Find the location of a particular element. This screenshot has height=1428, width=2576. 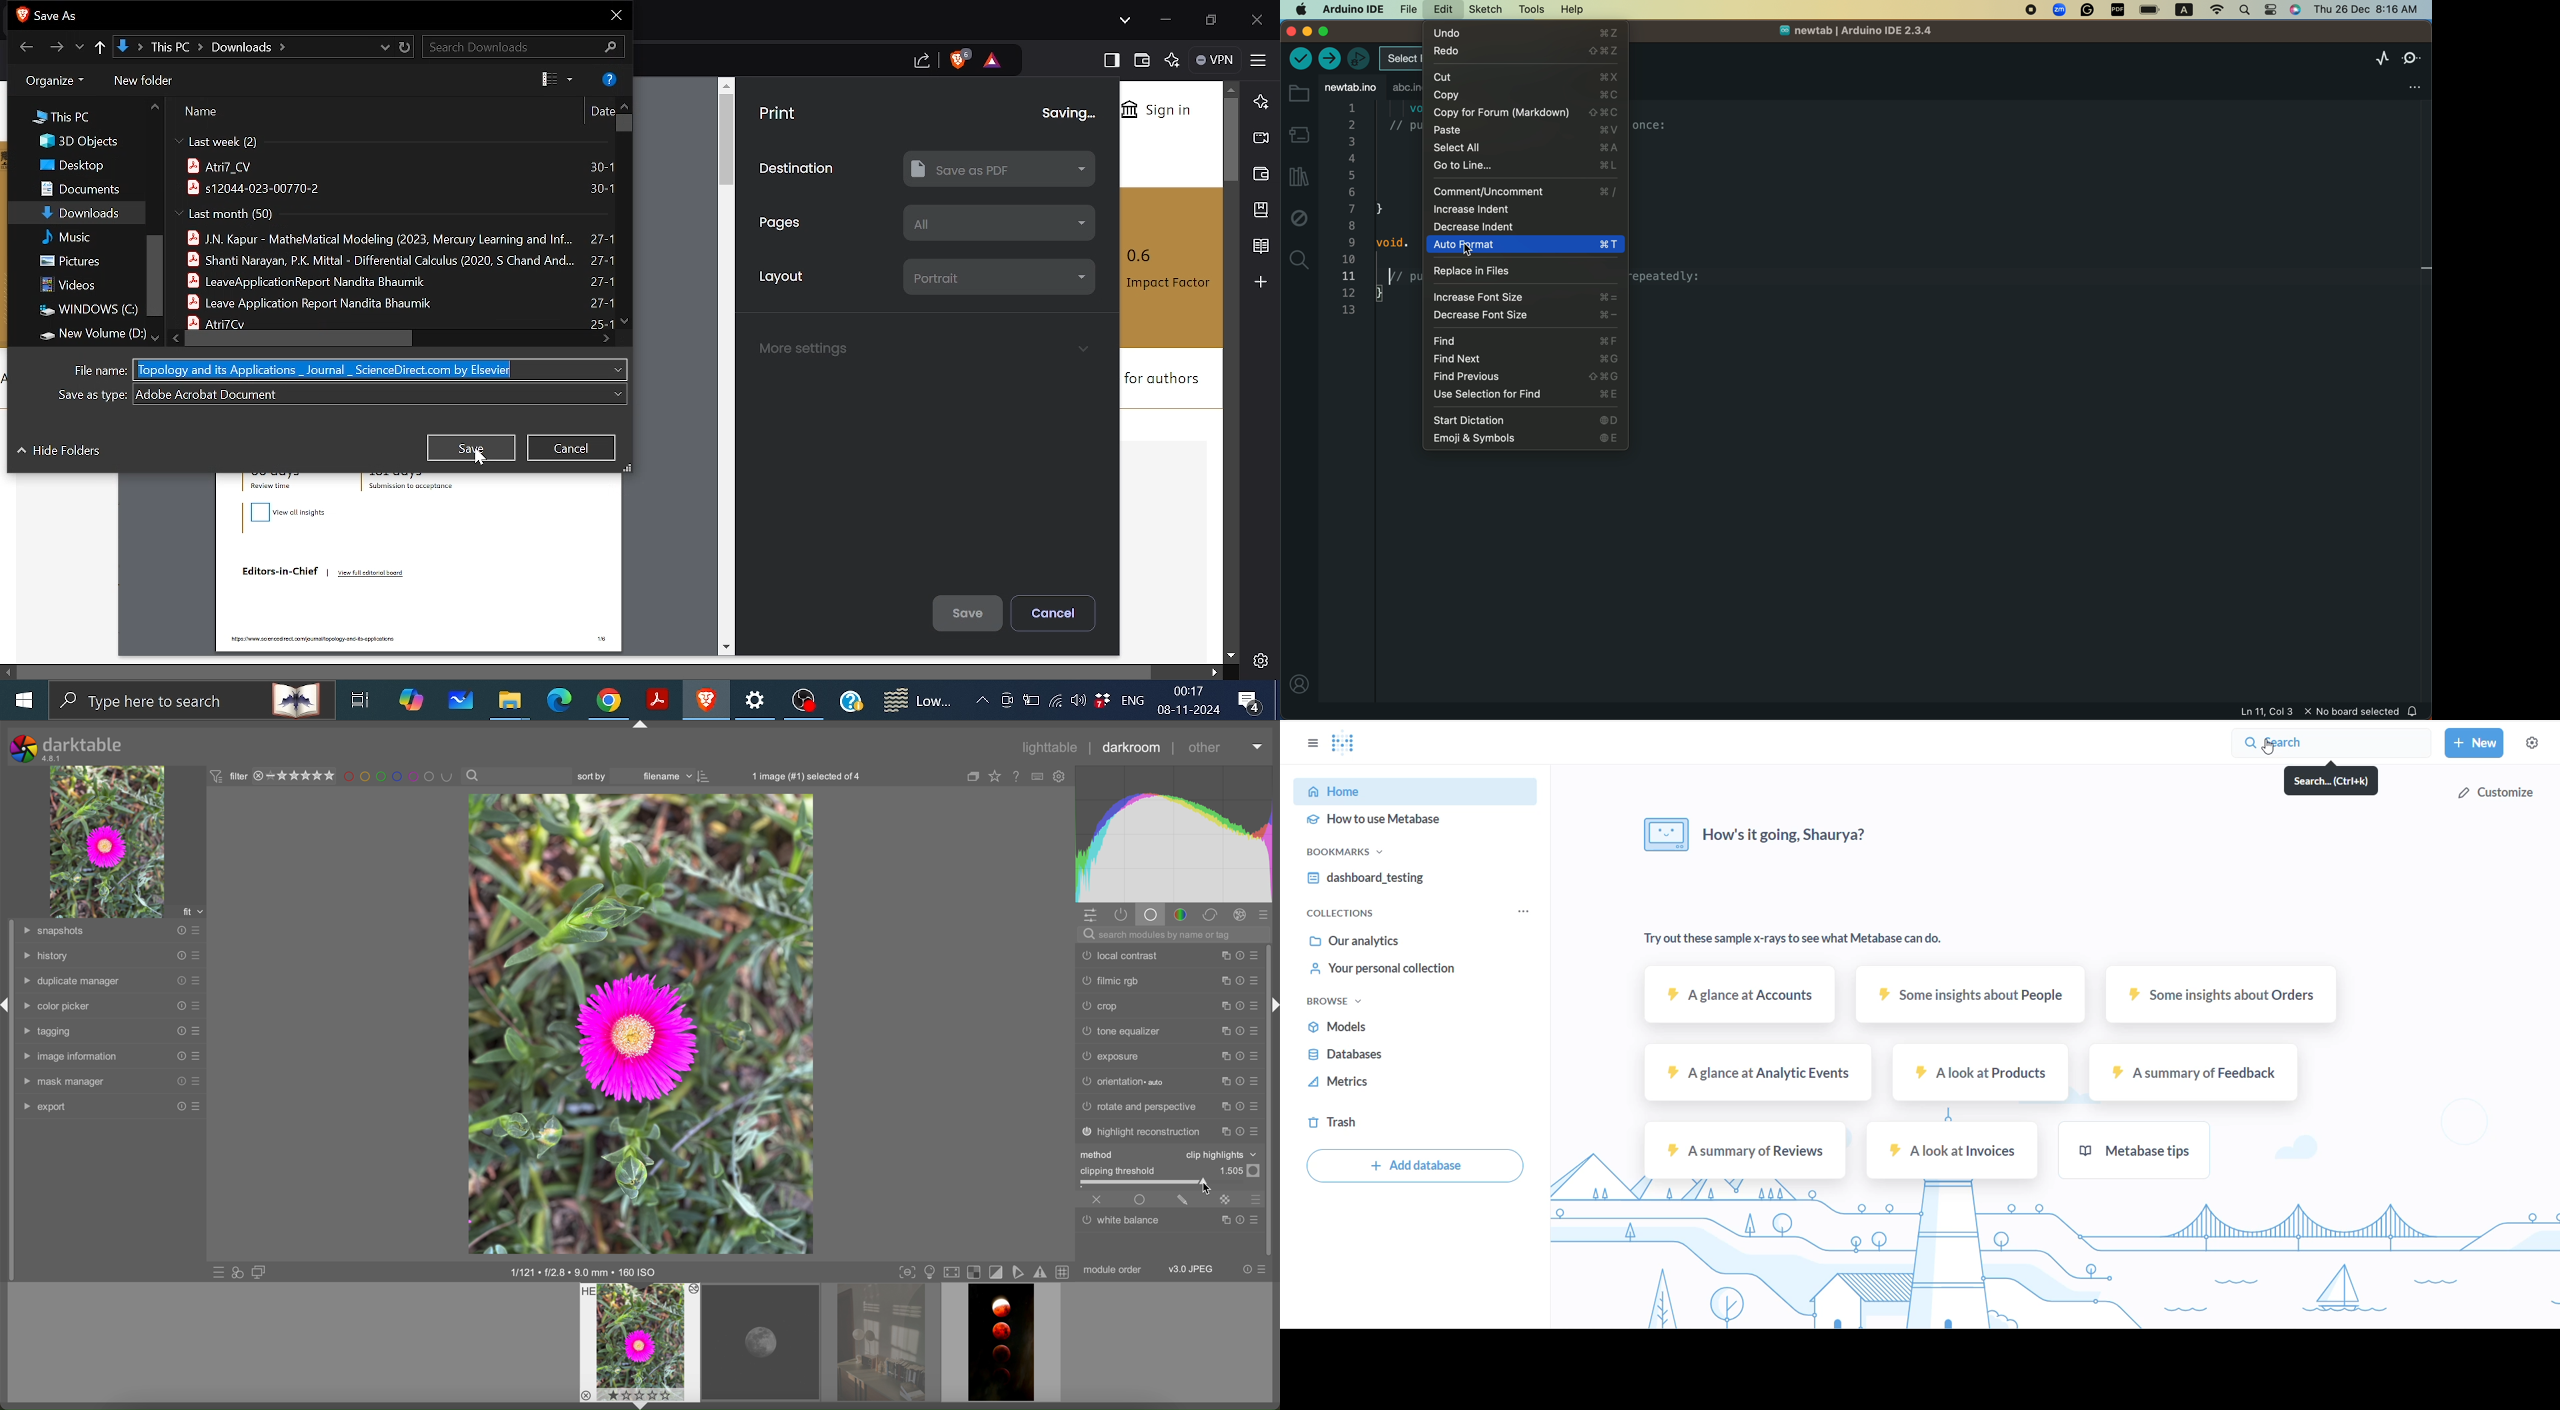

orientation auto is located at coordinates (1122, 1081).